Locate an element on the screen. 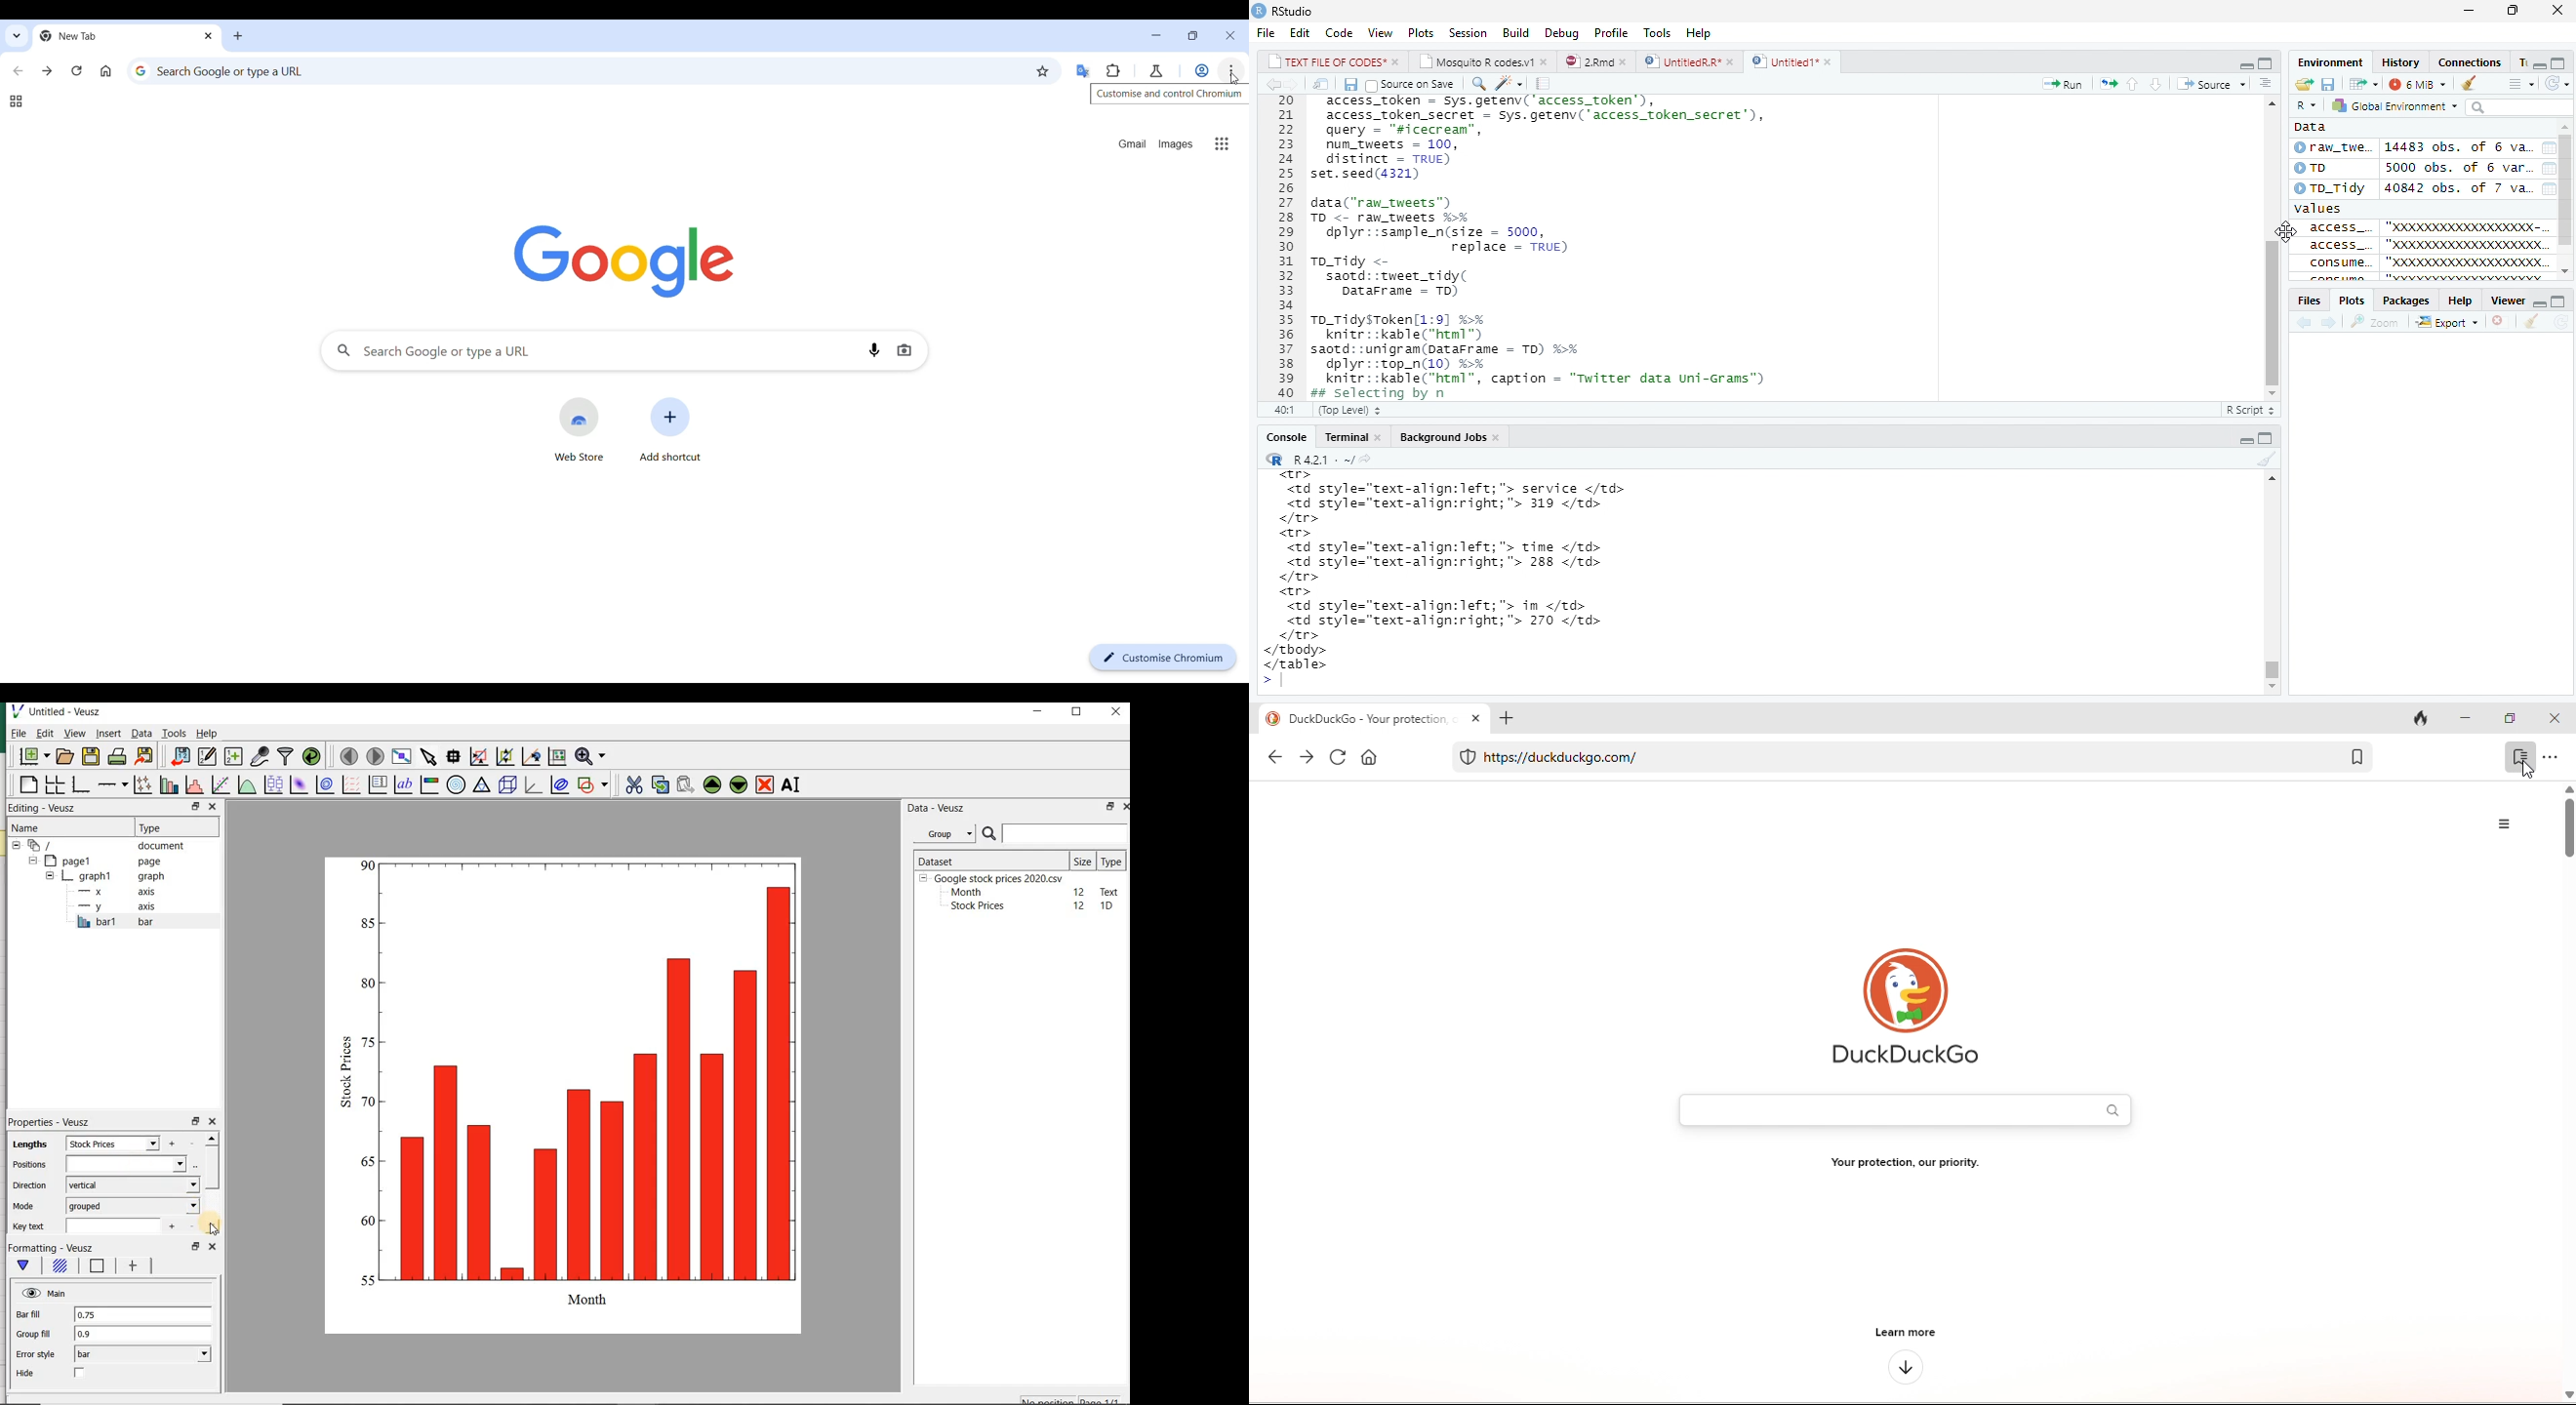 The height and width of the screenshot is (1428, 2576). Extensions is located at coordinates (1113, 71).